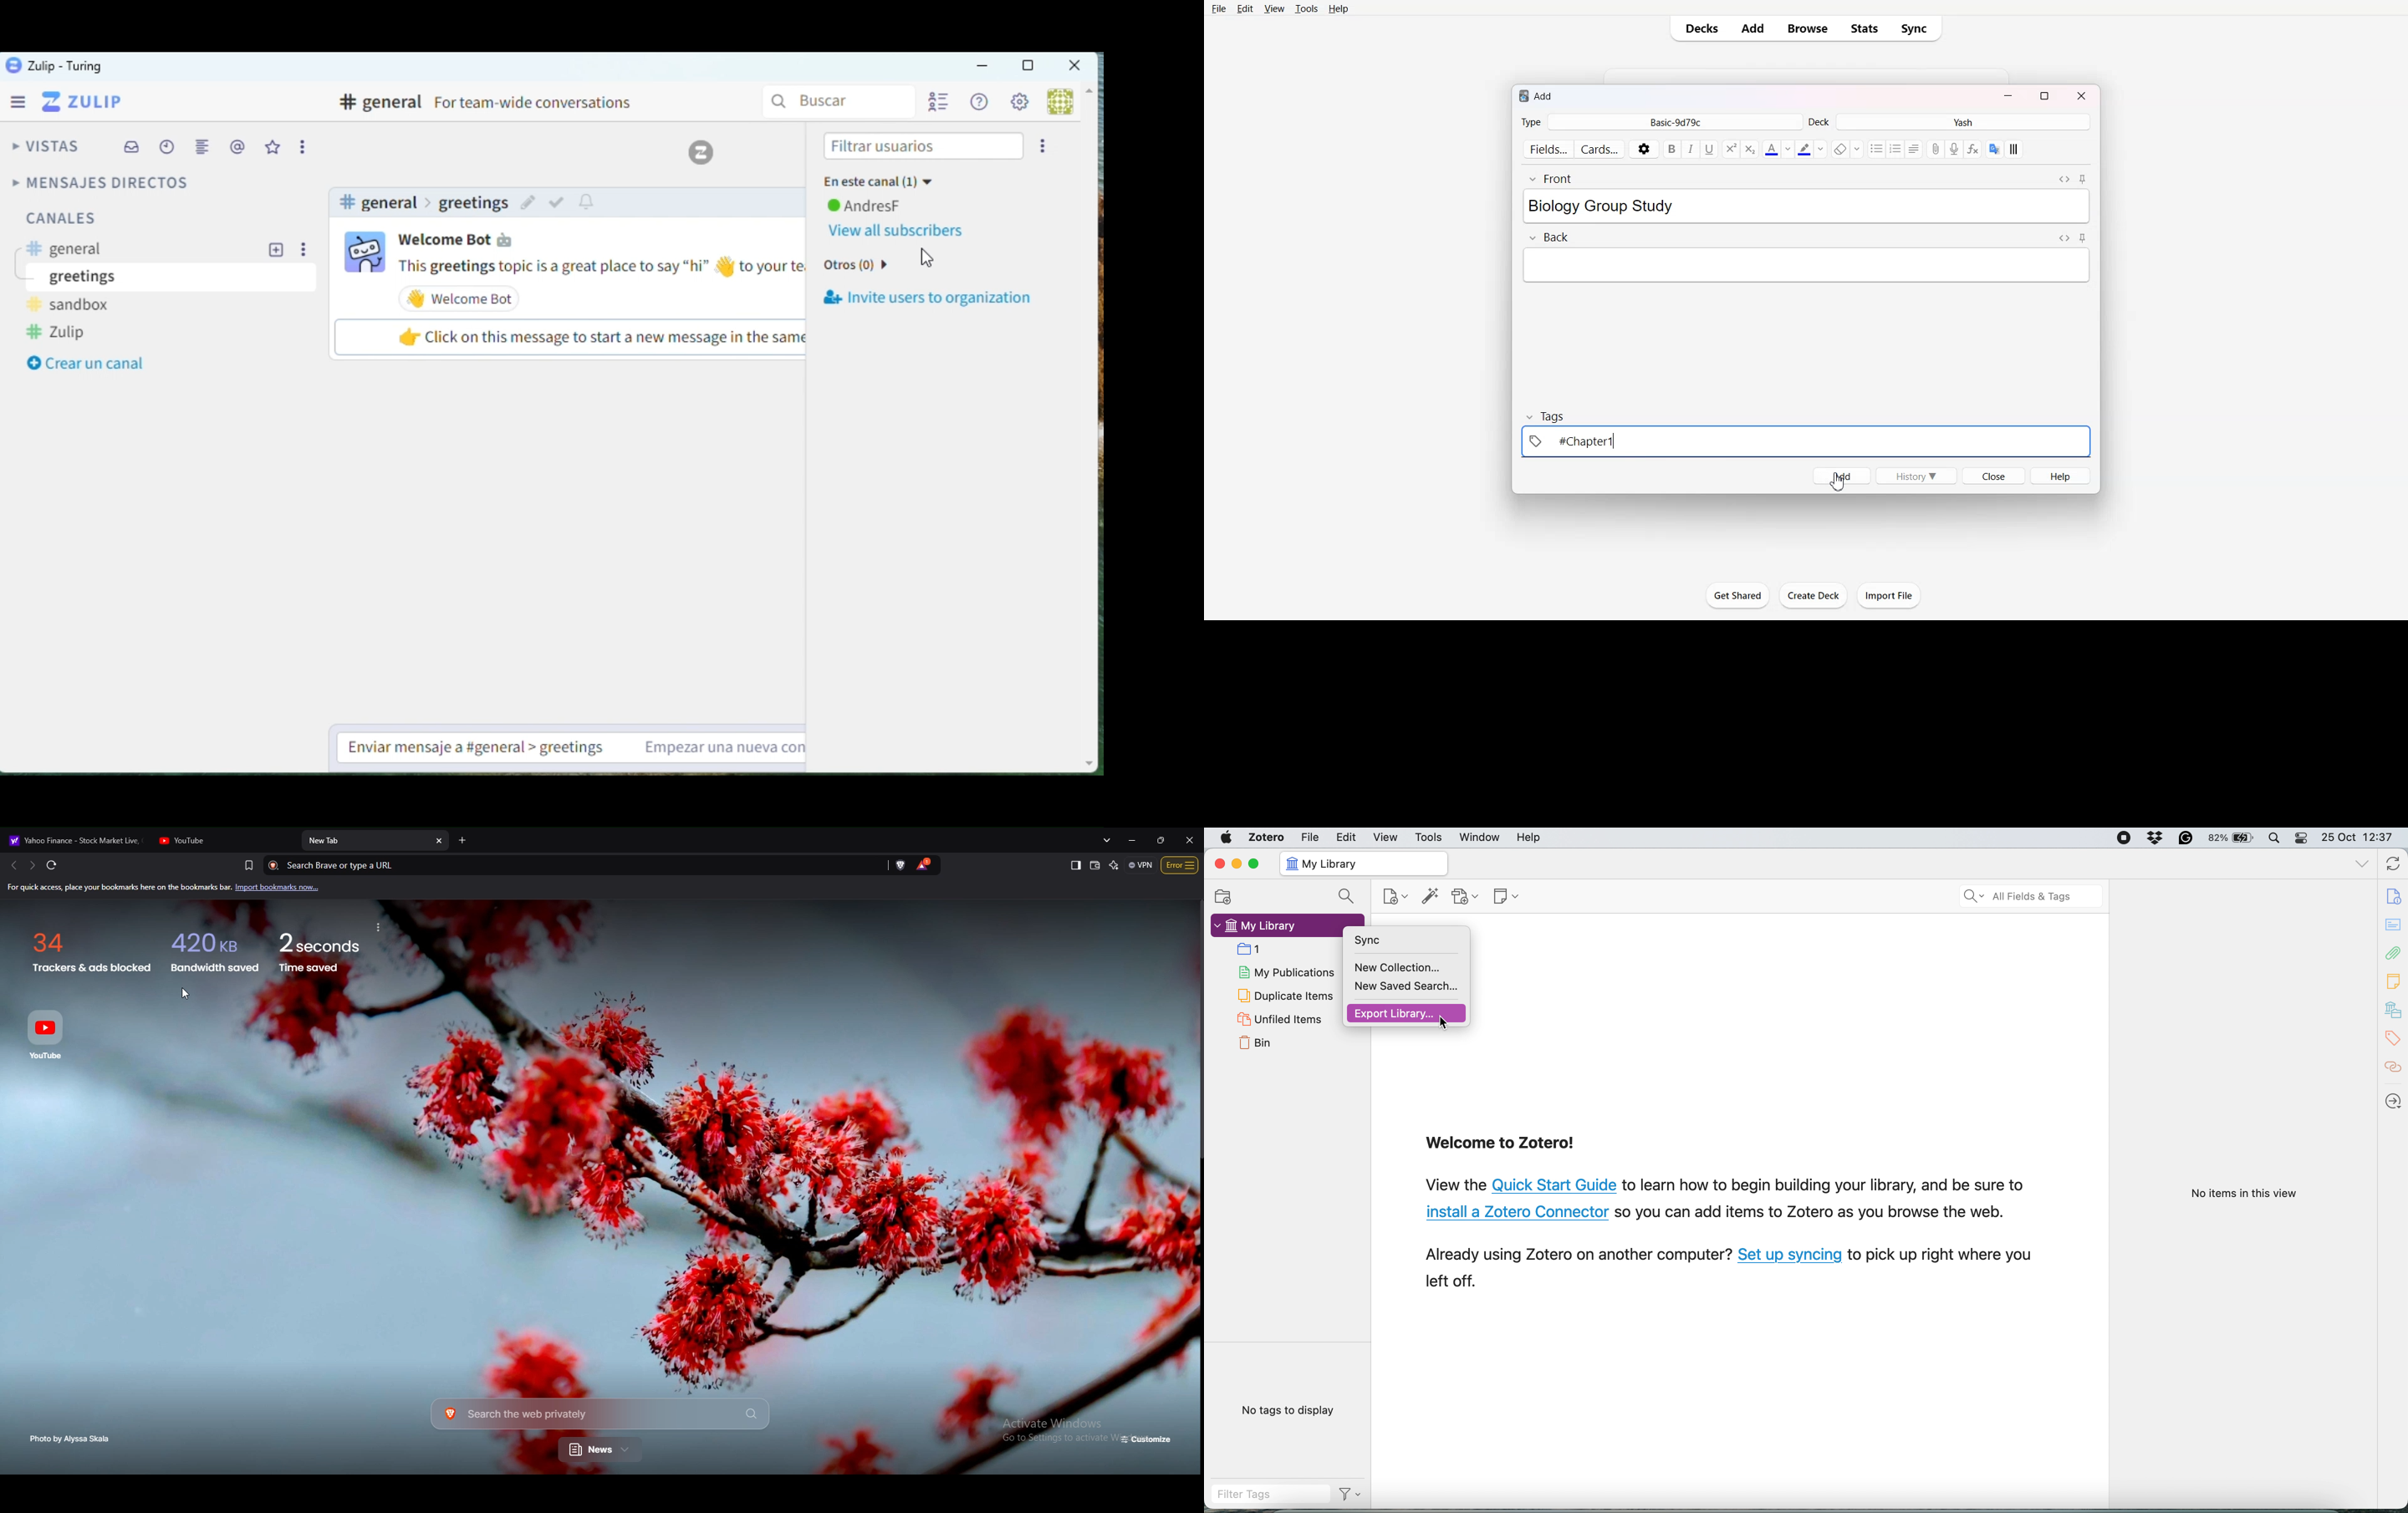 This screenshot has width=2408, height=1540. Describe the element at coordinates (74, 304) in the screenshot. I see `sandbox` at that location.